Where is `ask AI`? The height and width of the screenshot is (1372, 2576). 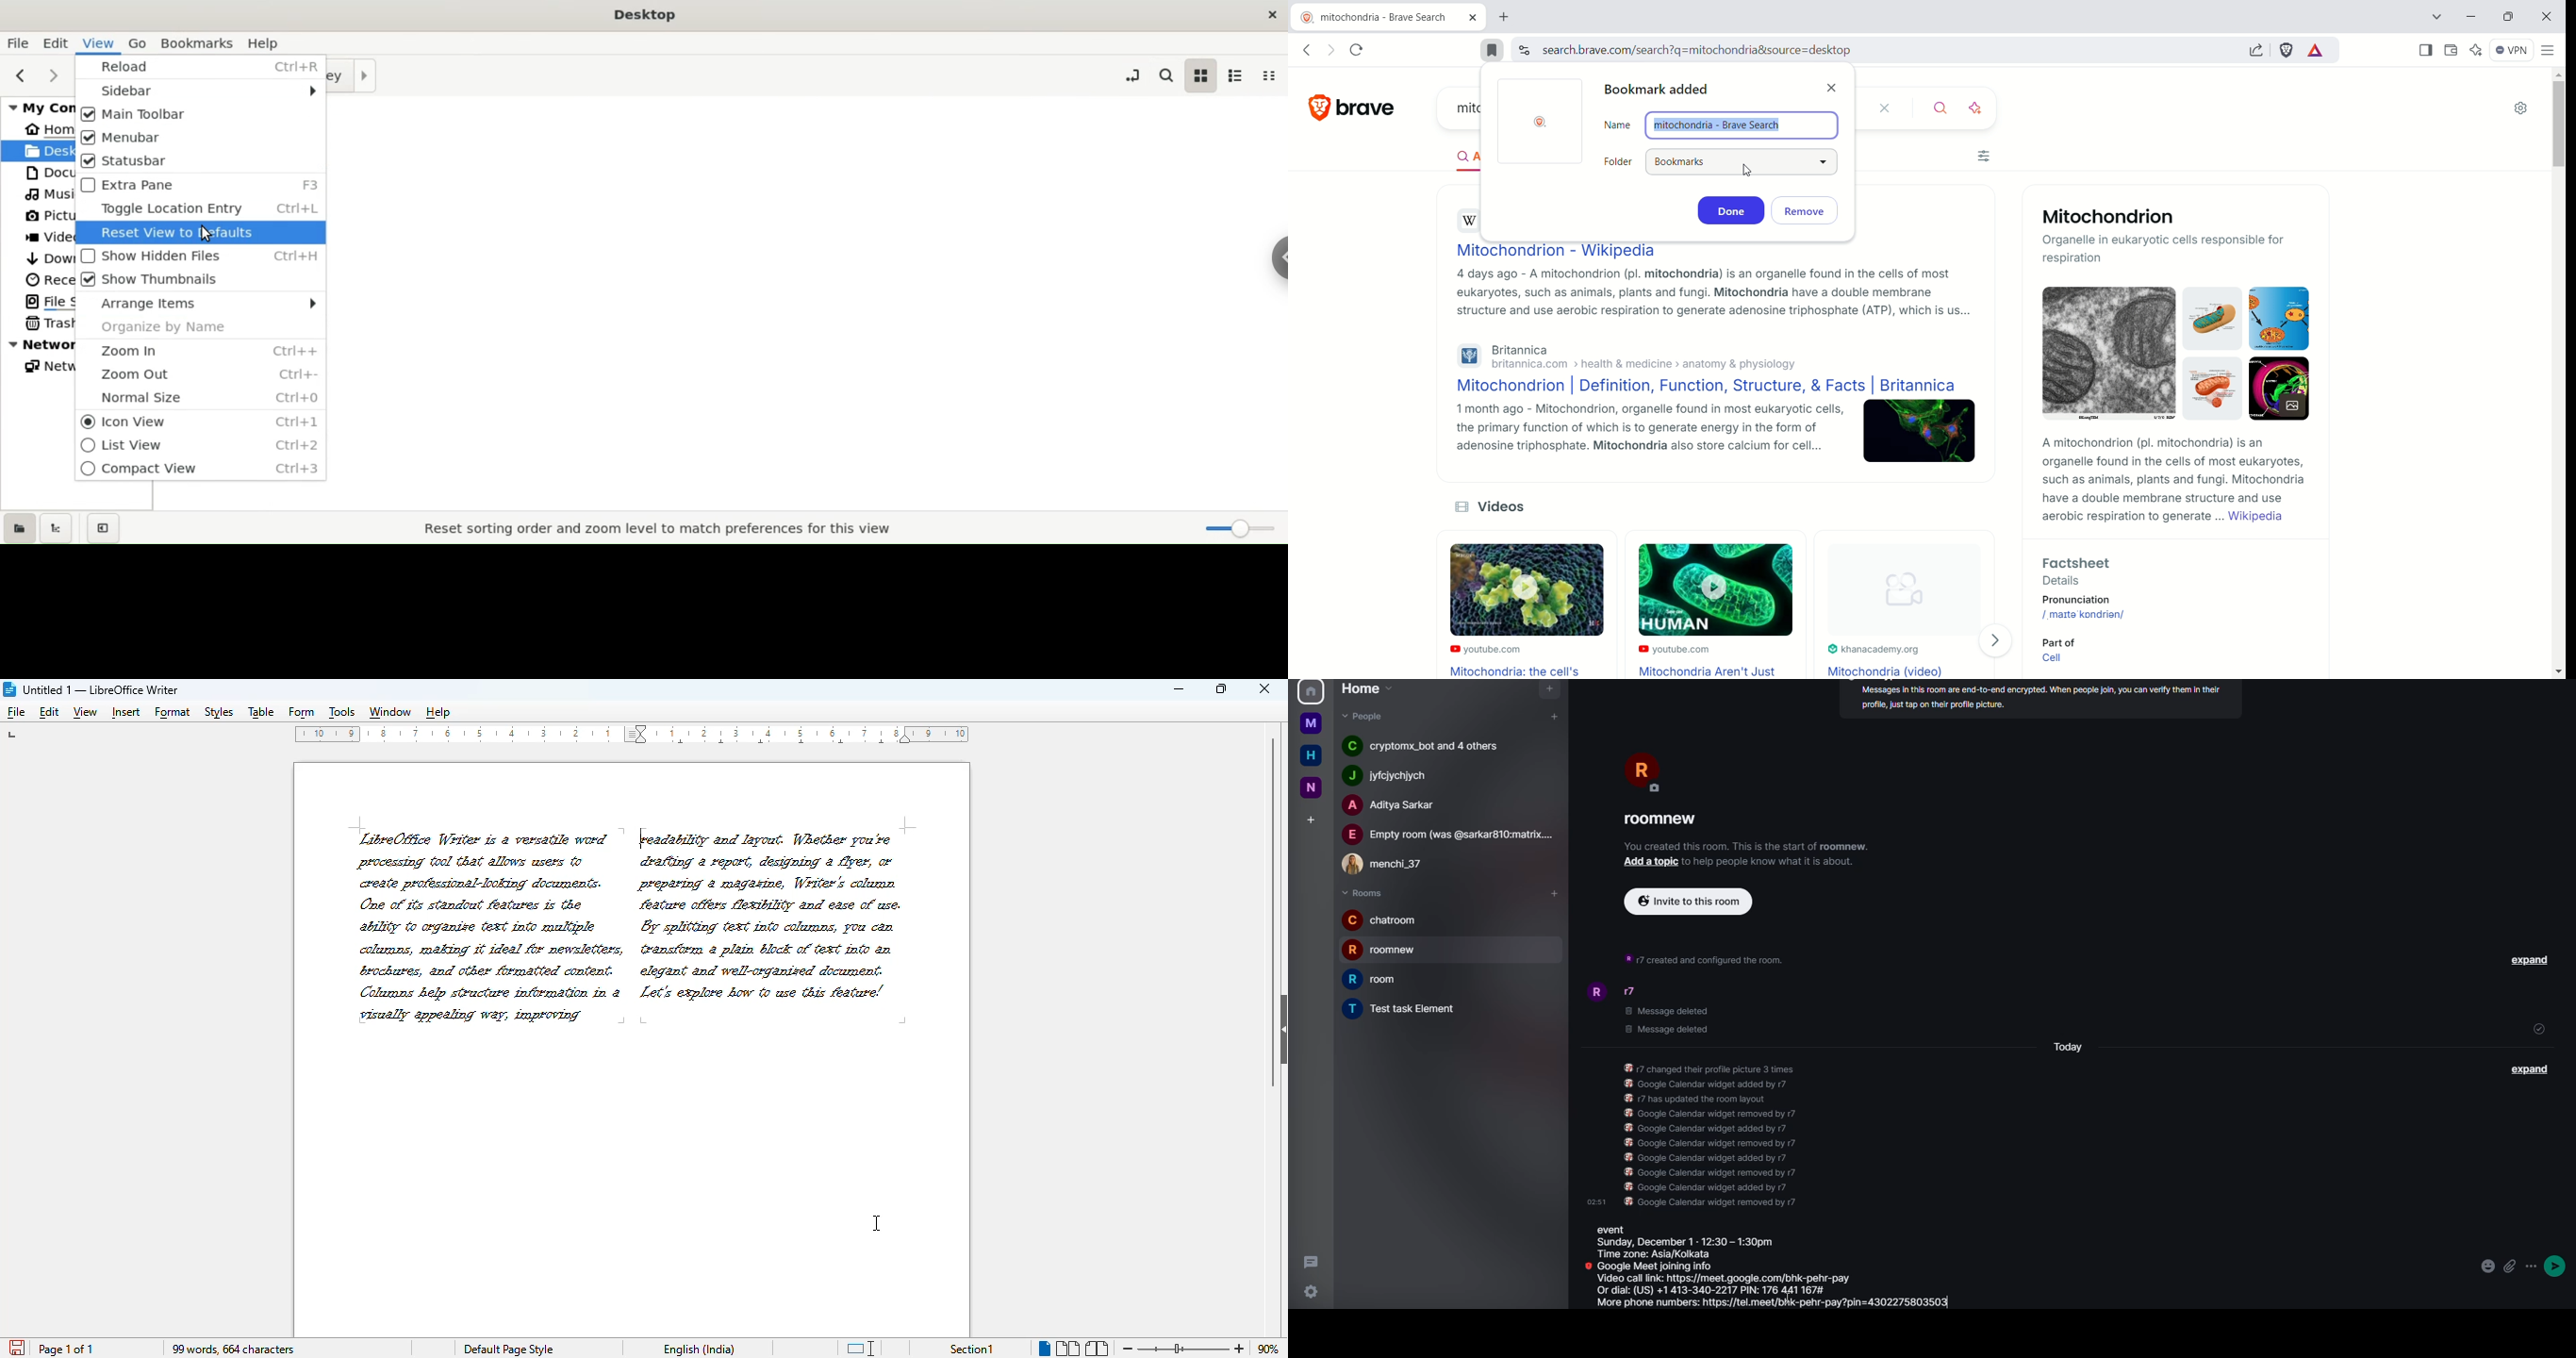
ask AI is located at coordinates (1977, 107).